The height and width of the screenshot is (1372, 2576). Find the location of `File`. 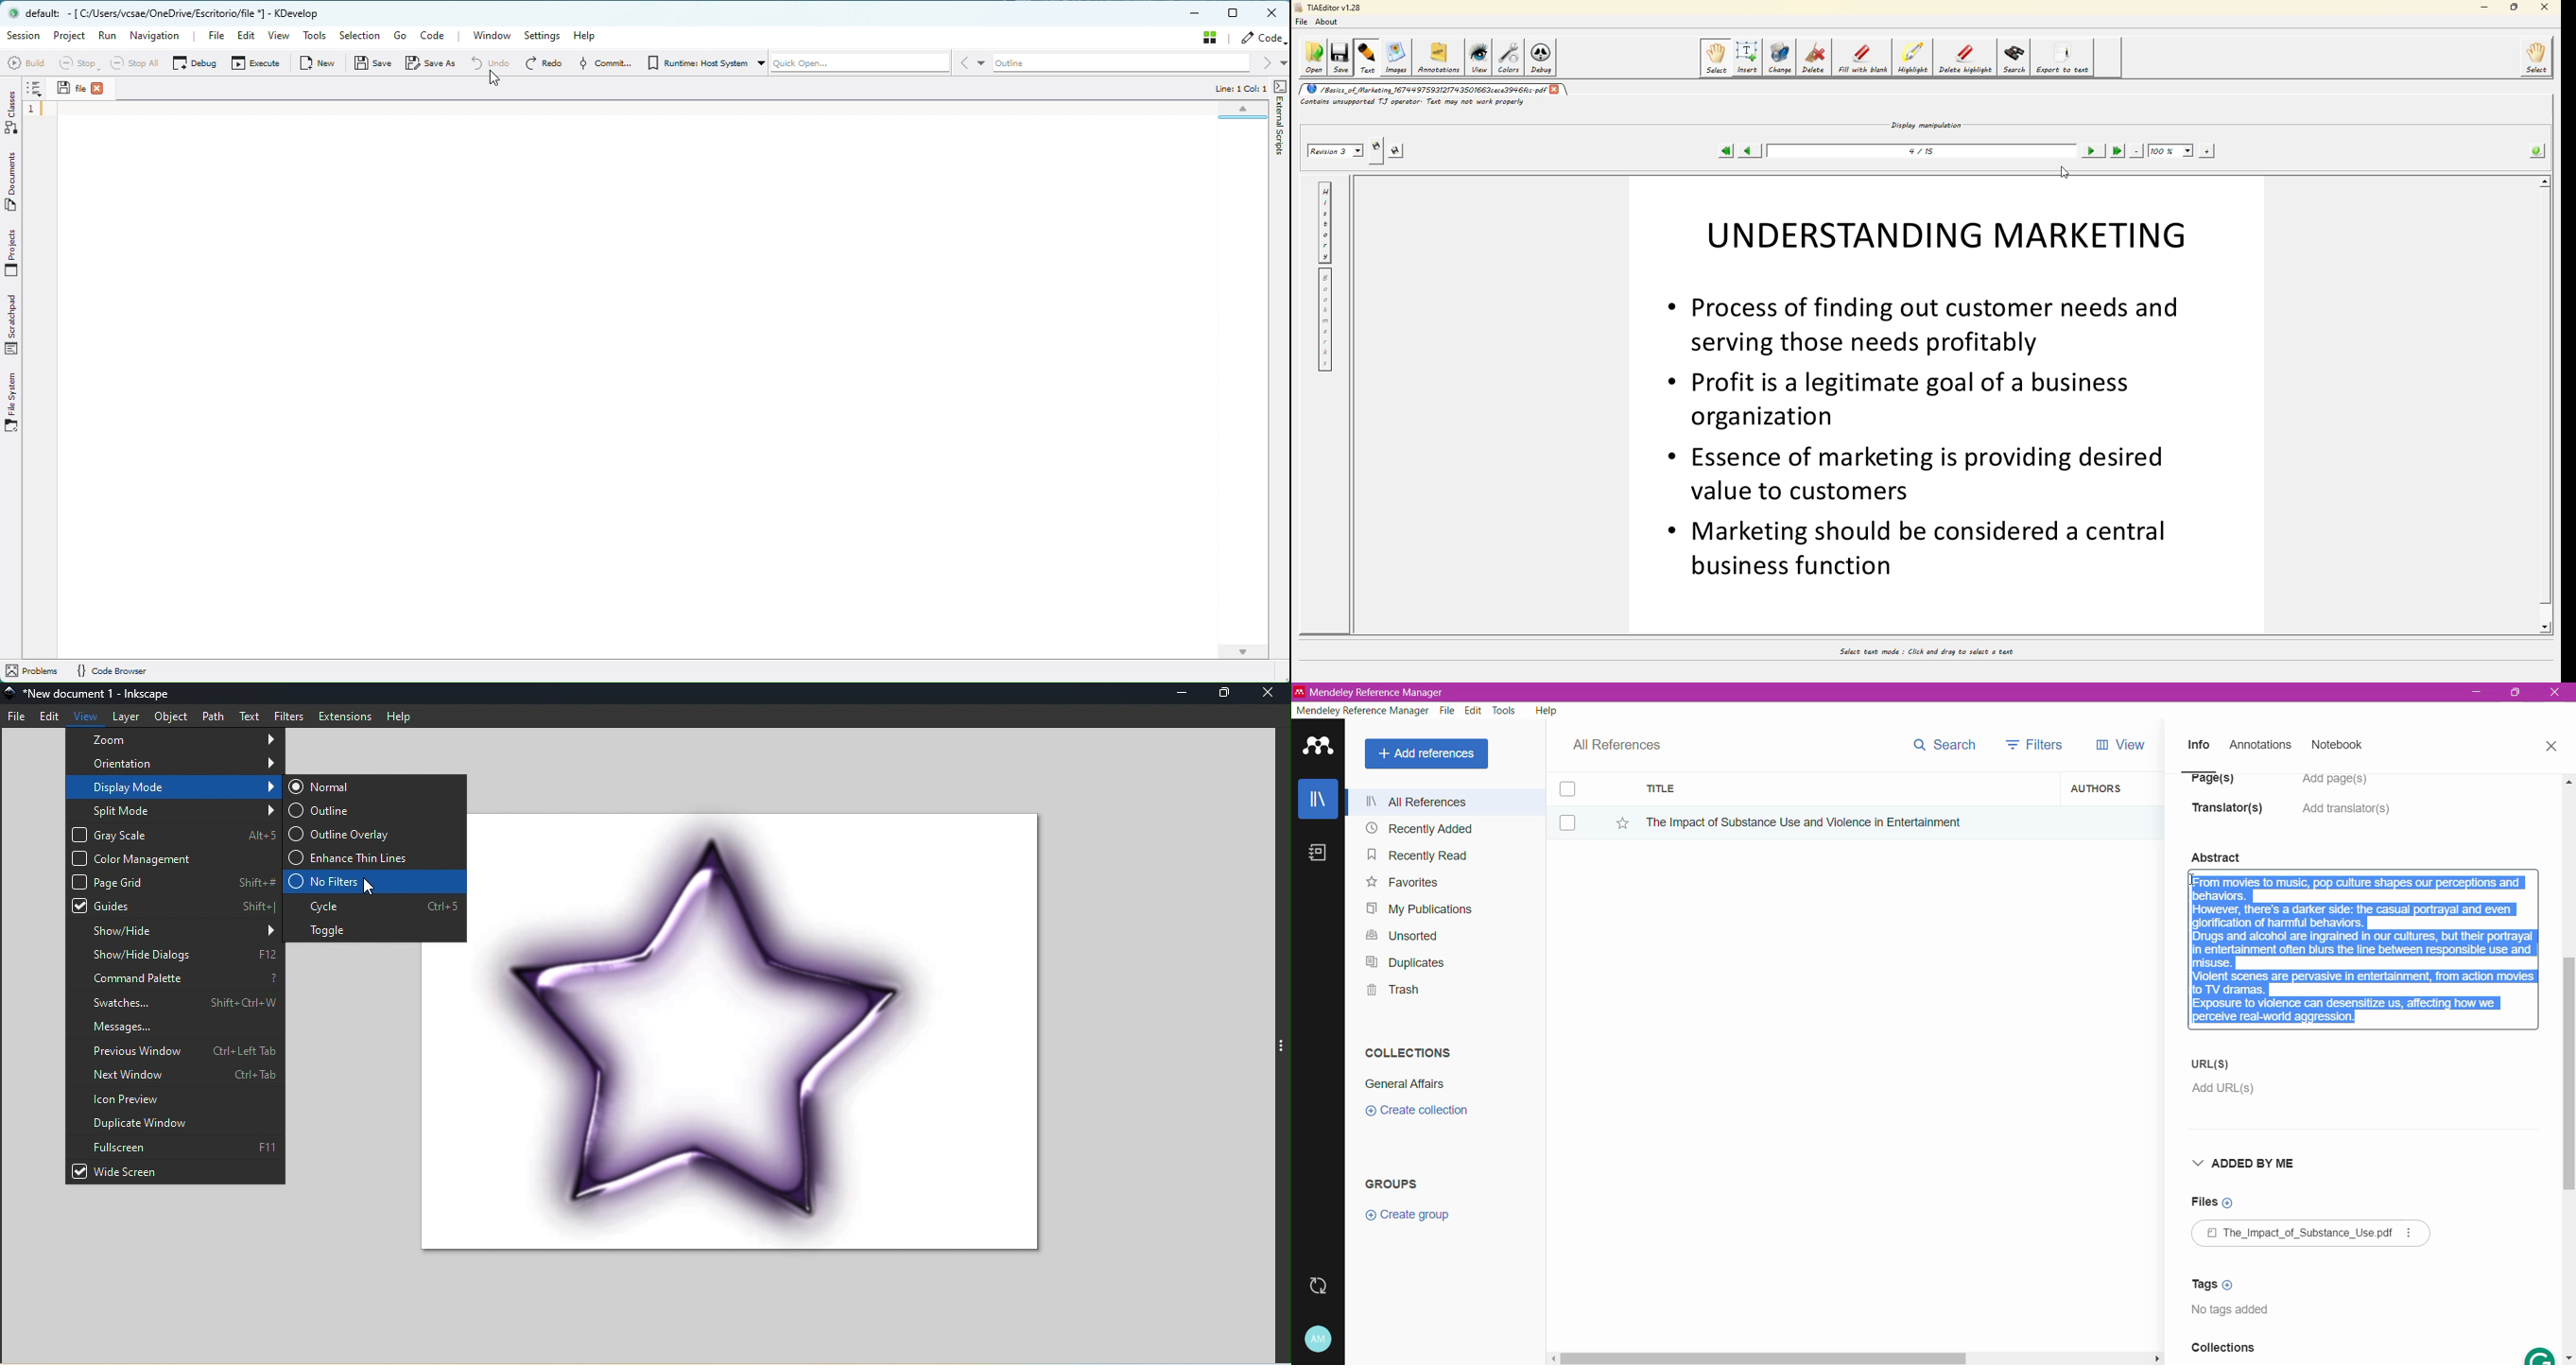

File is located at coordinates (1447, 711).